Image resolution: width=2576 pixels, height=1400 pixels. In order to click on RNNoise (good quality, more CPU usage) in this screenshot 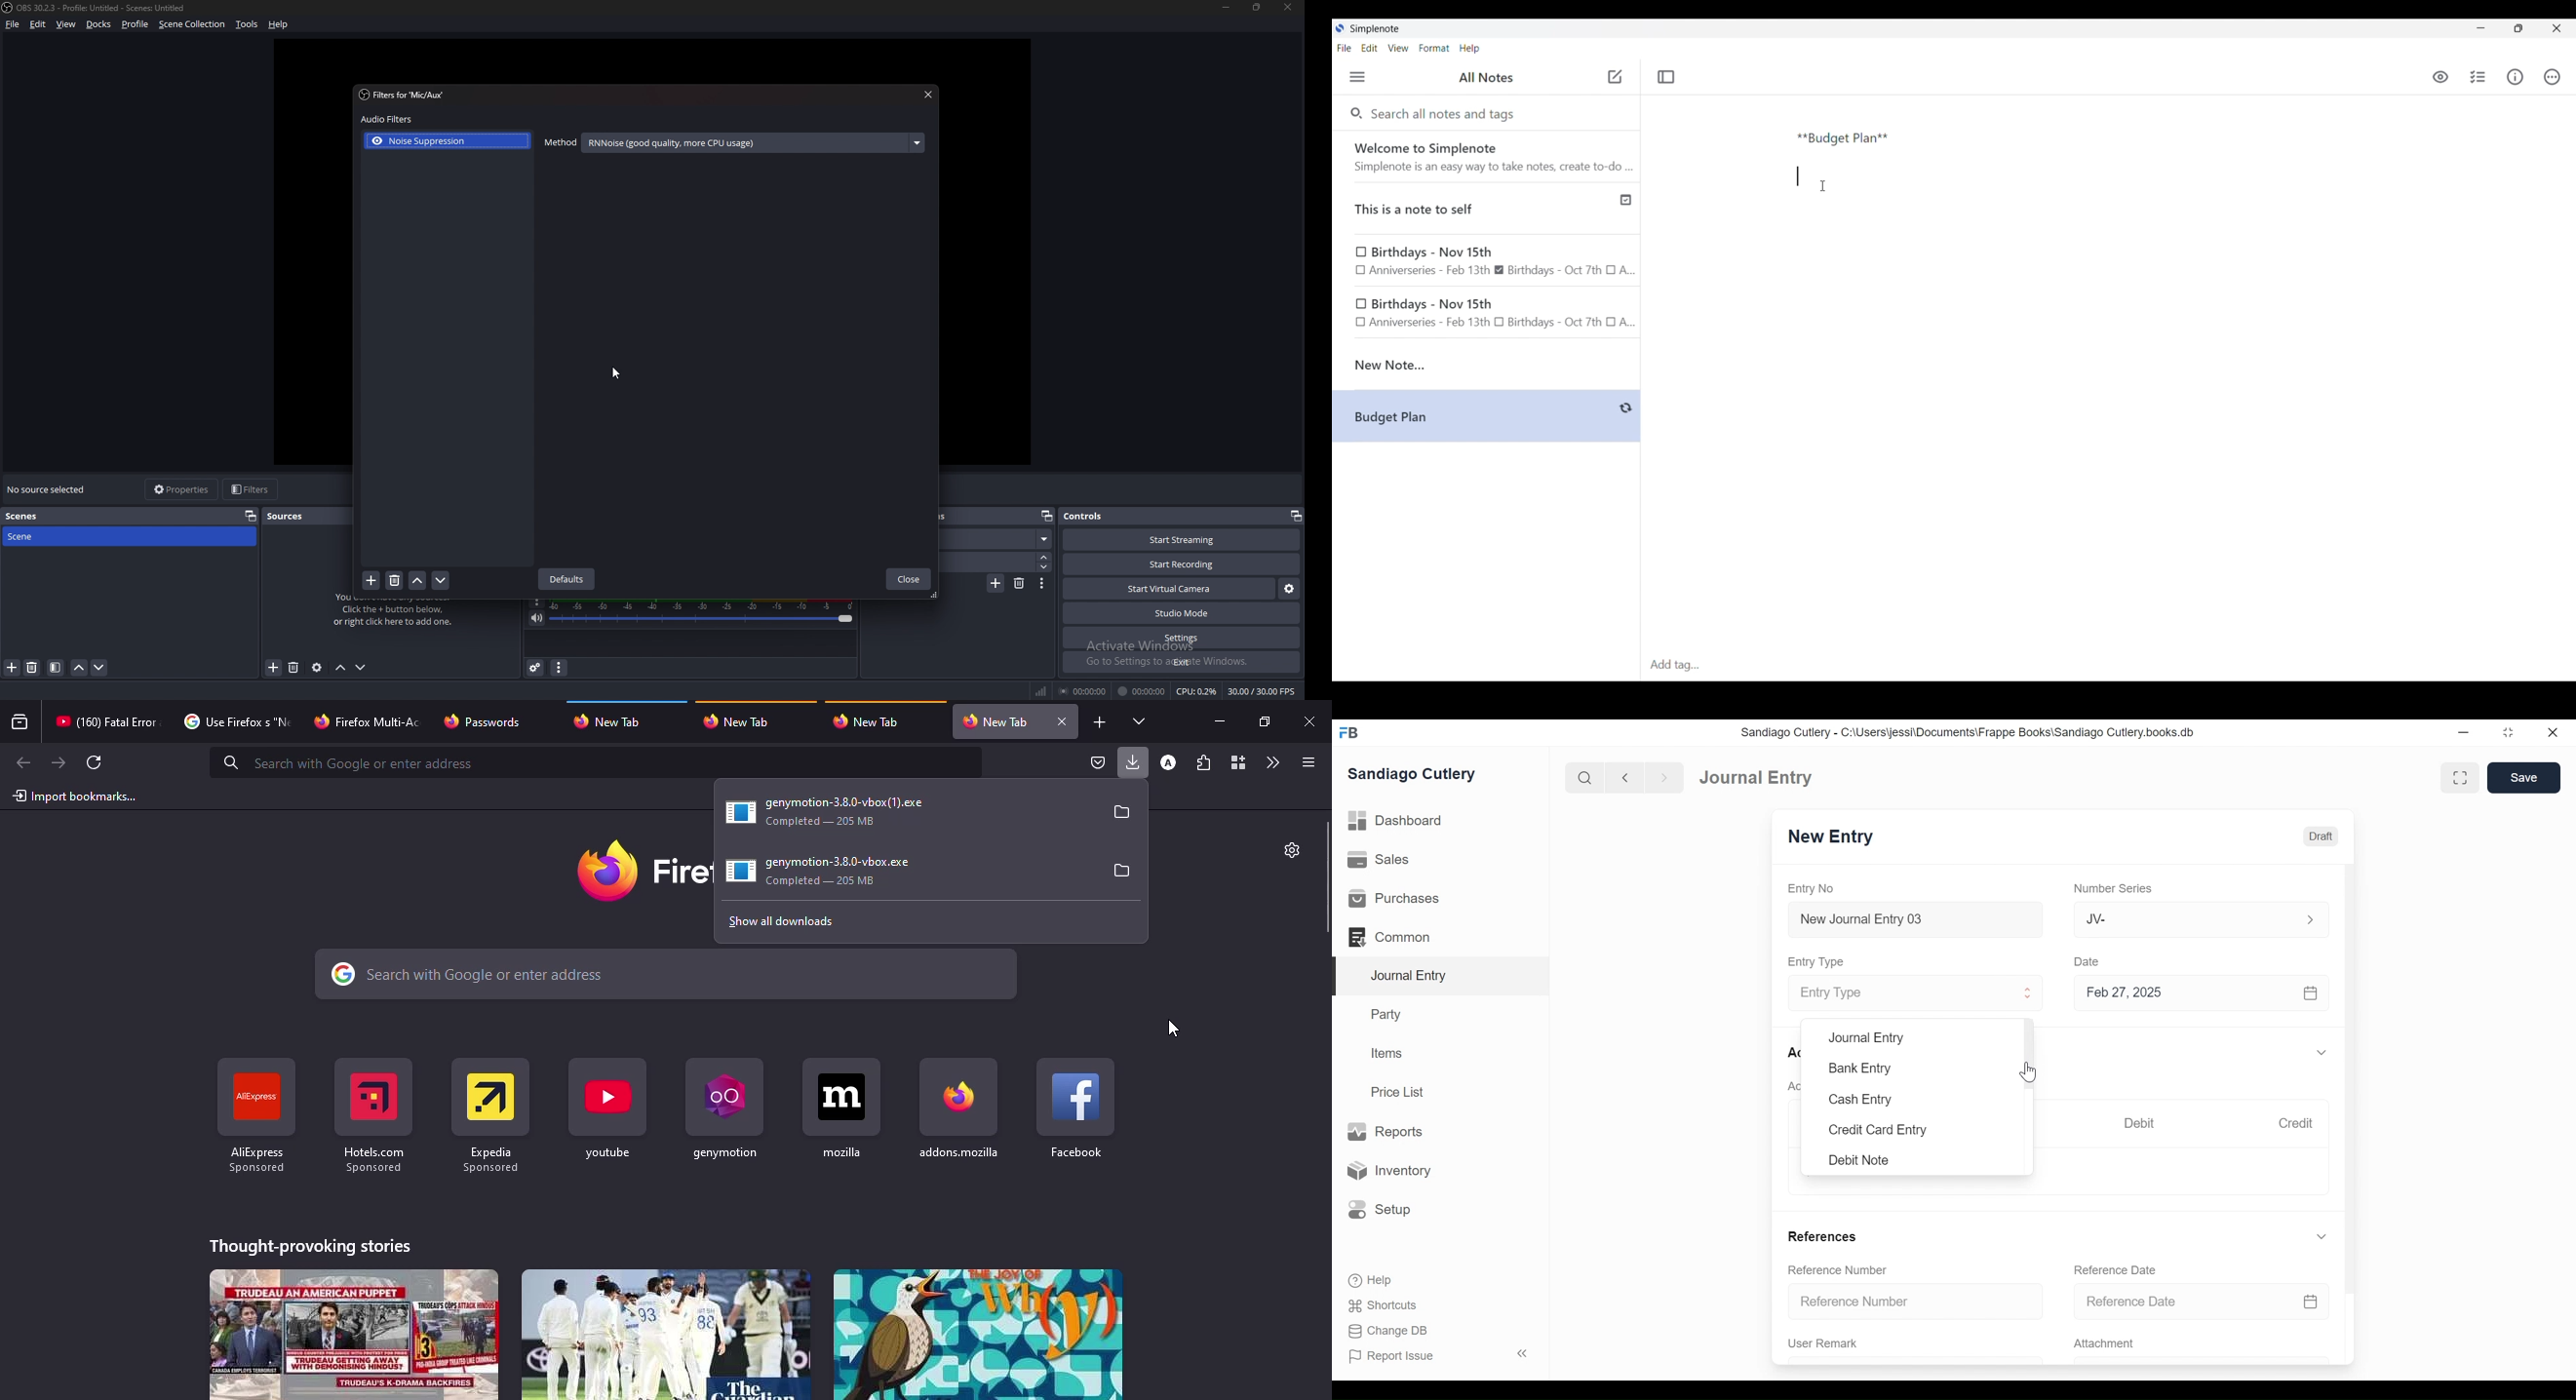, I will do `click(757, 143)`.